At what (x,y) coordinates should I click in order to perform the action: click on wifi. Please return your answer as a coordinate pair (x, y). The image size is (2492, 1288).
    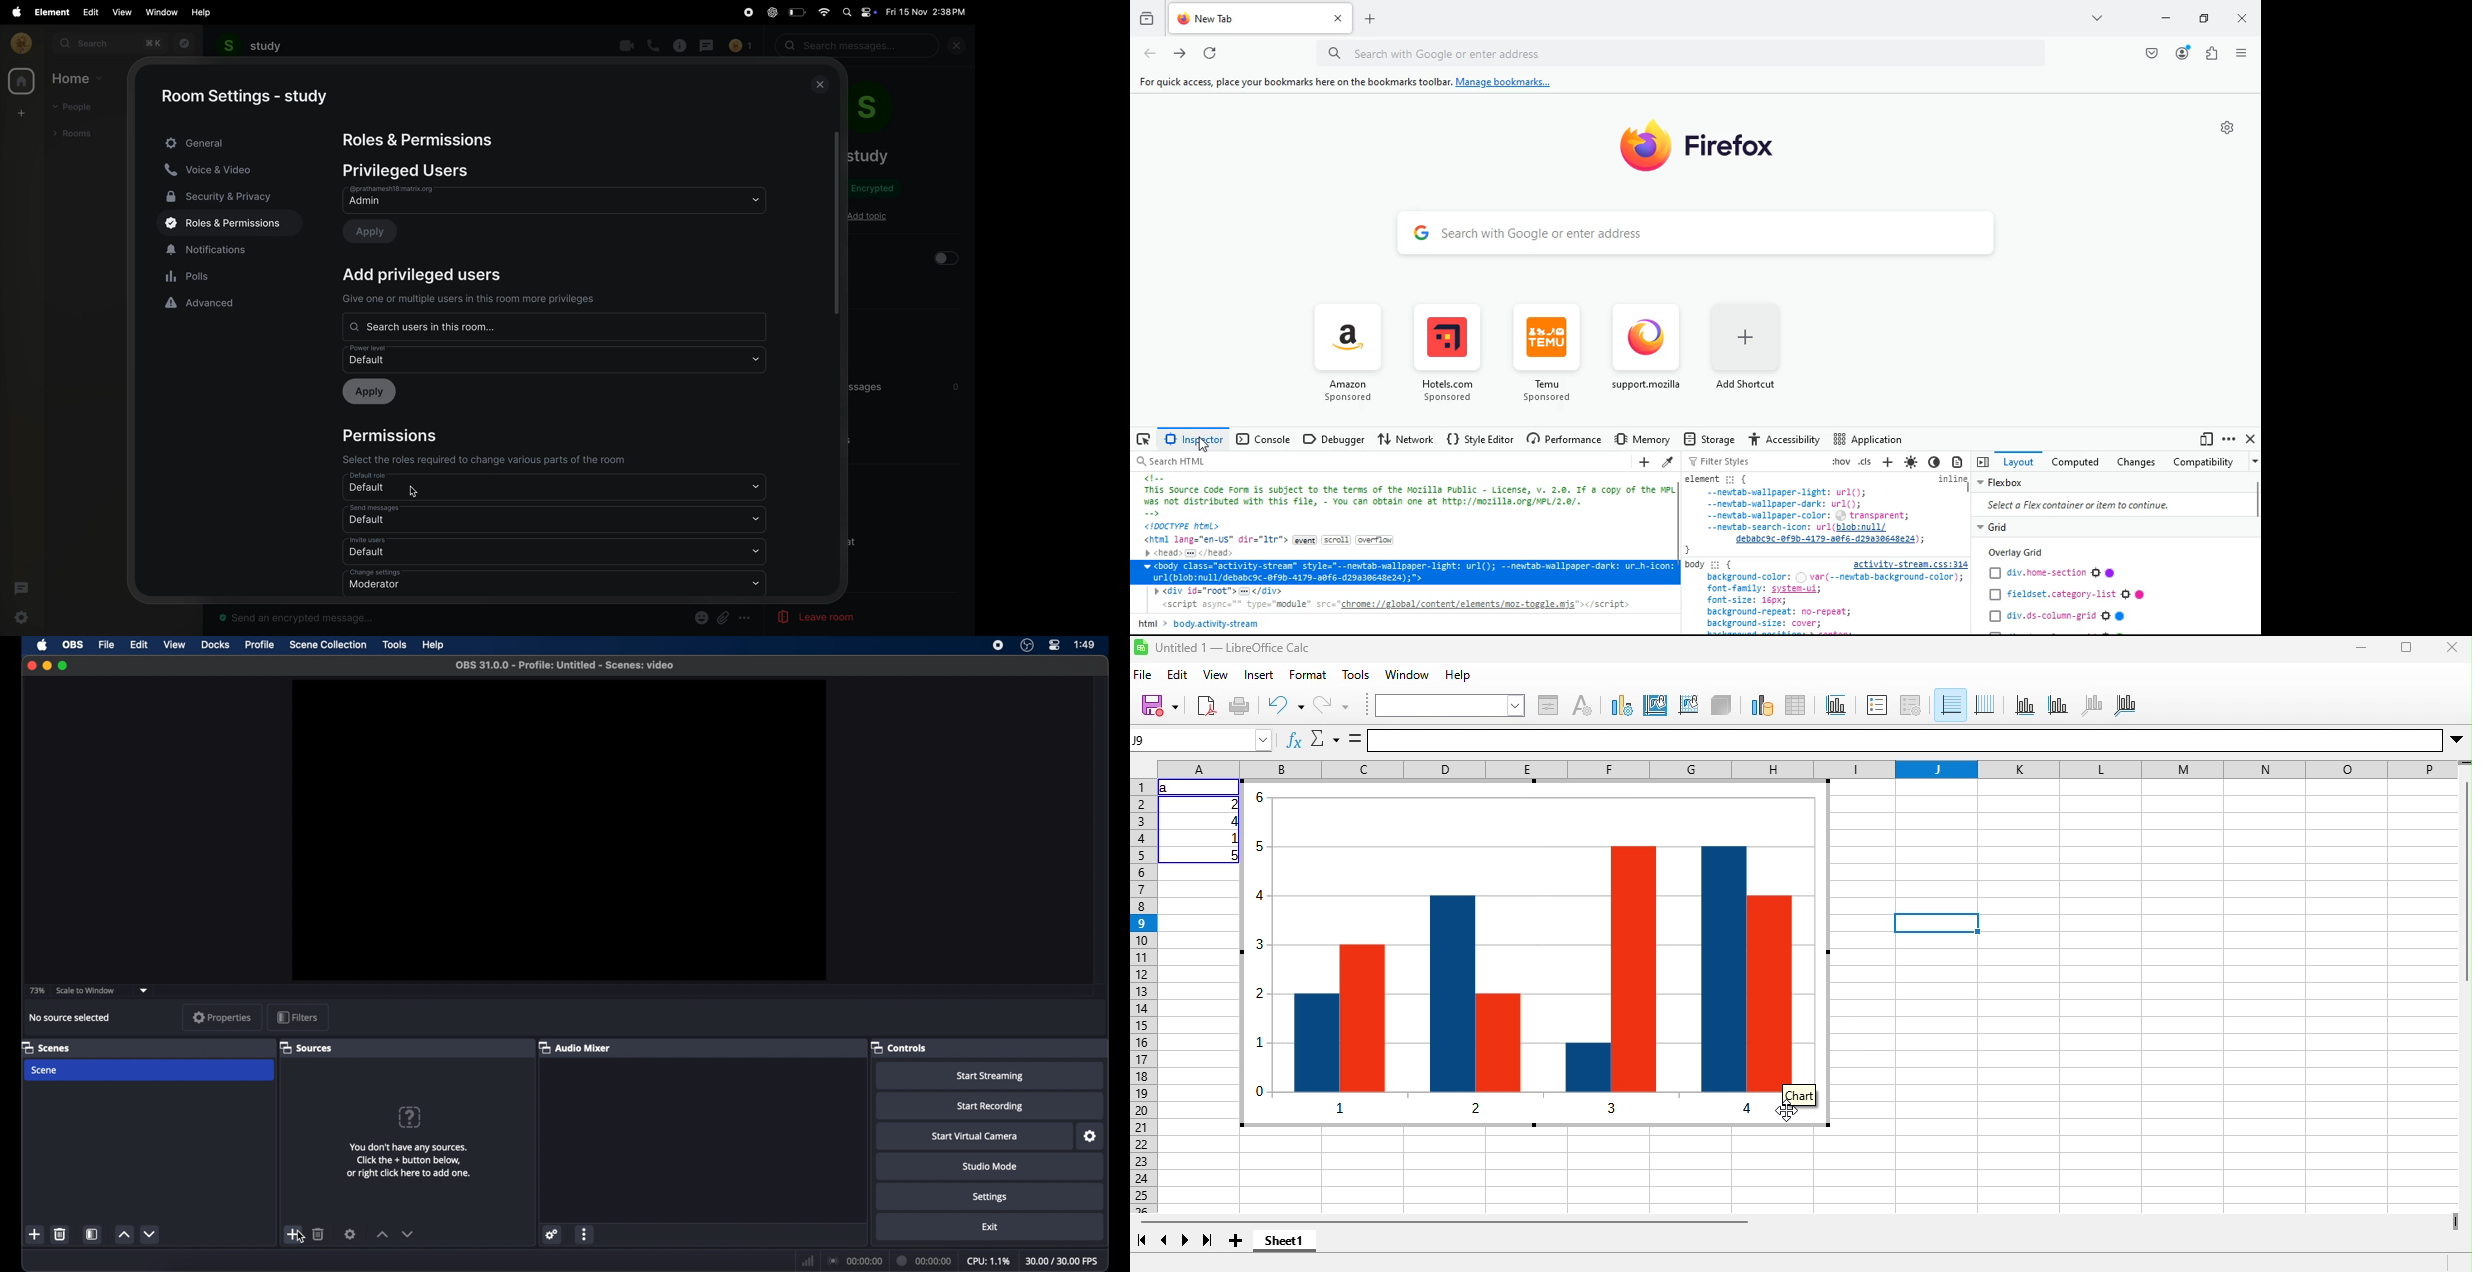
    Looking at the image, I should click on (821, 11).